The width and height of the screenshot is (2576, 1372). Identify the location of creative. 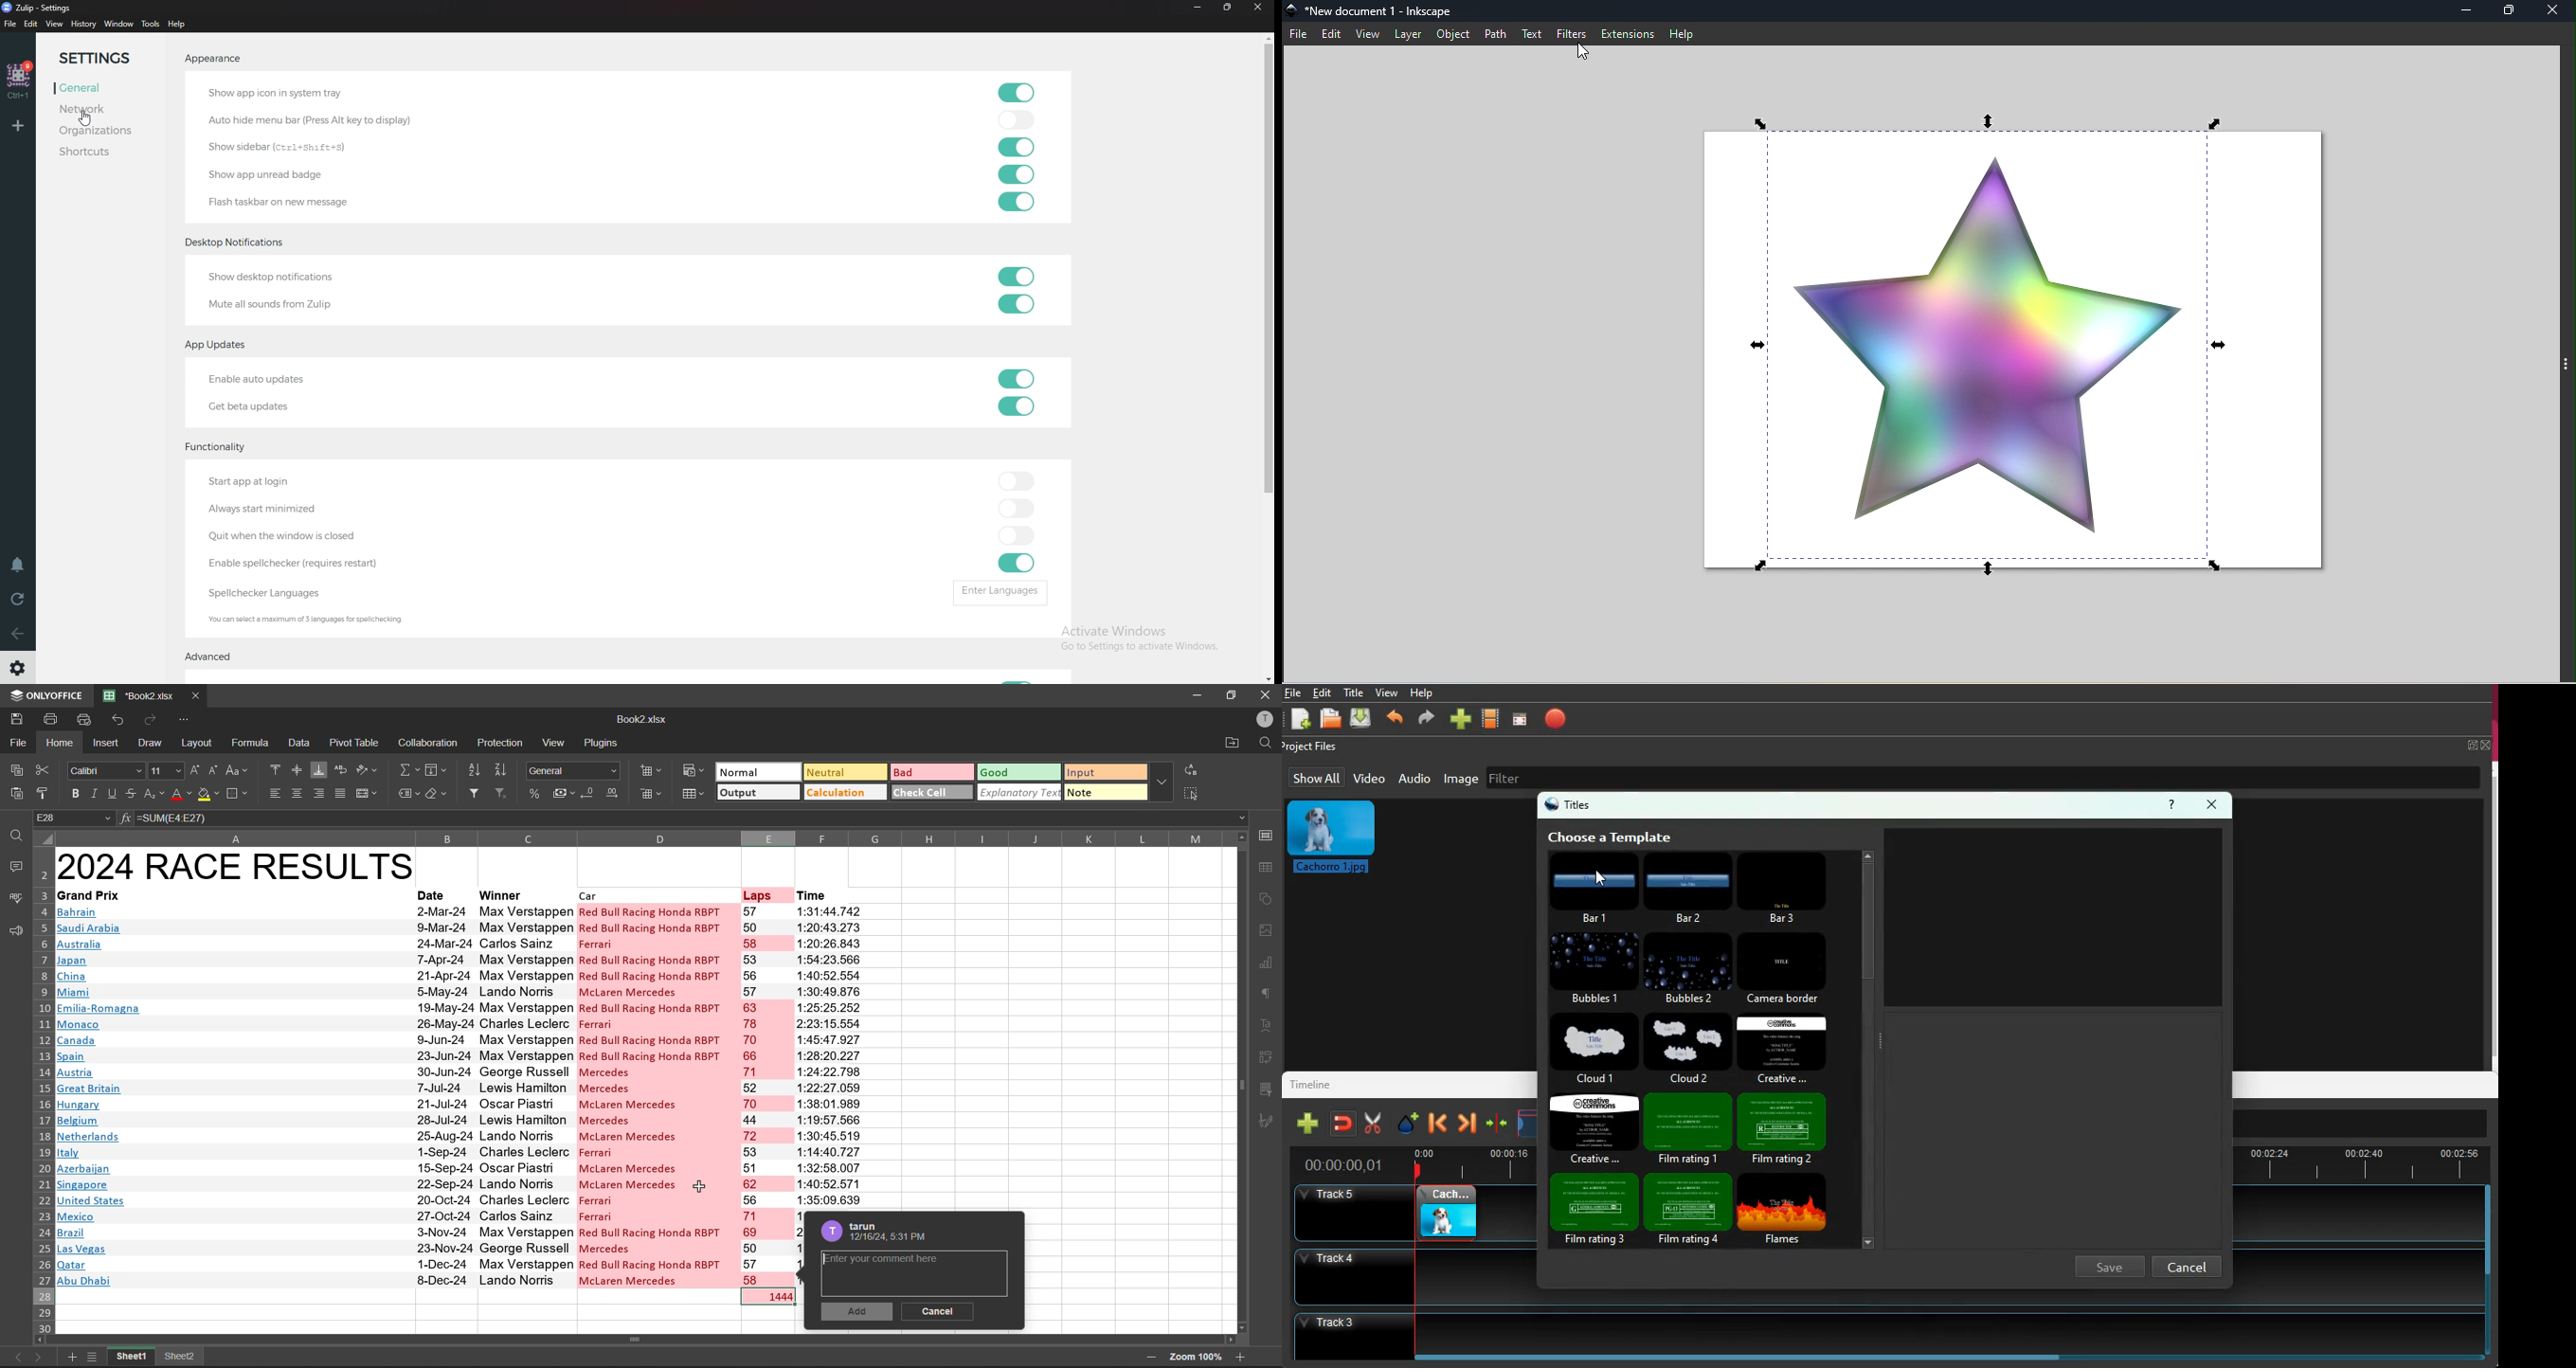
(1783, 1047).